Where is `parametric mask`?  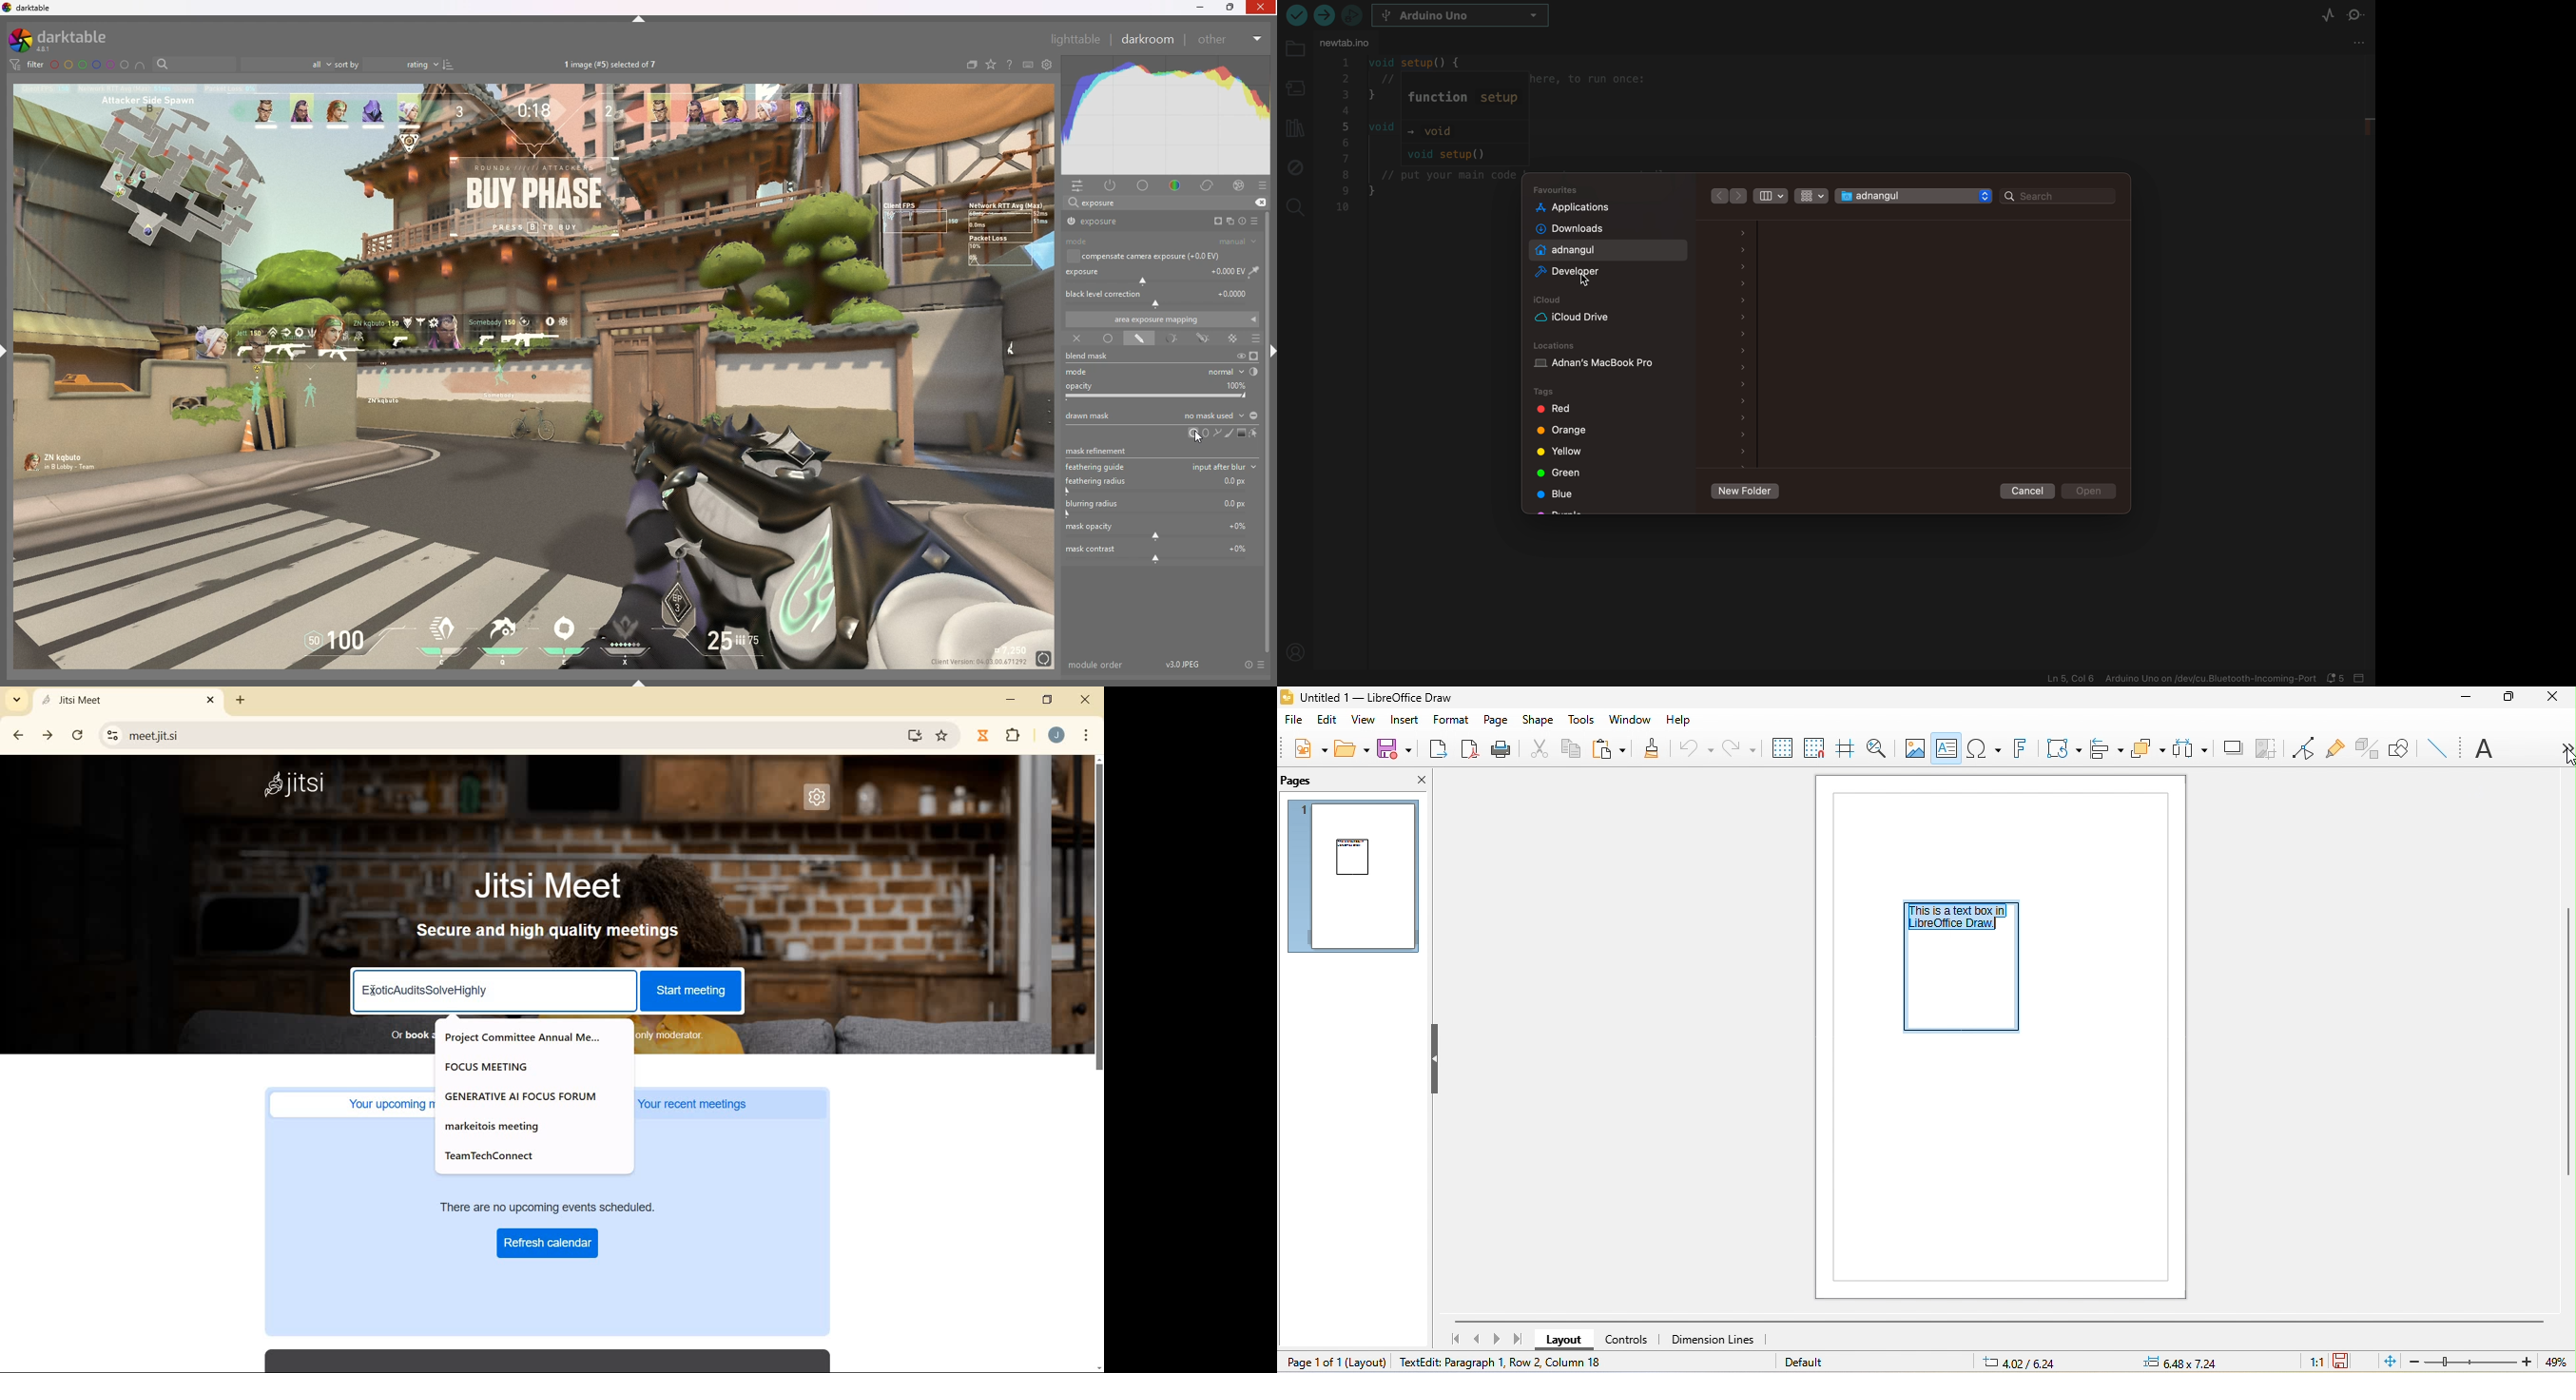
parametric mask is located at coordinates (1172, 339).